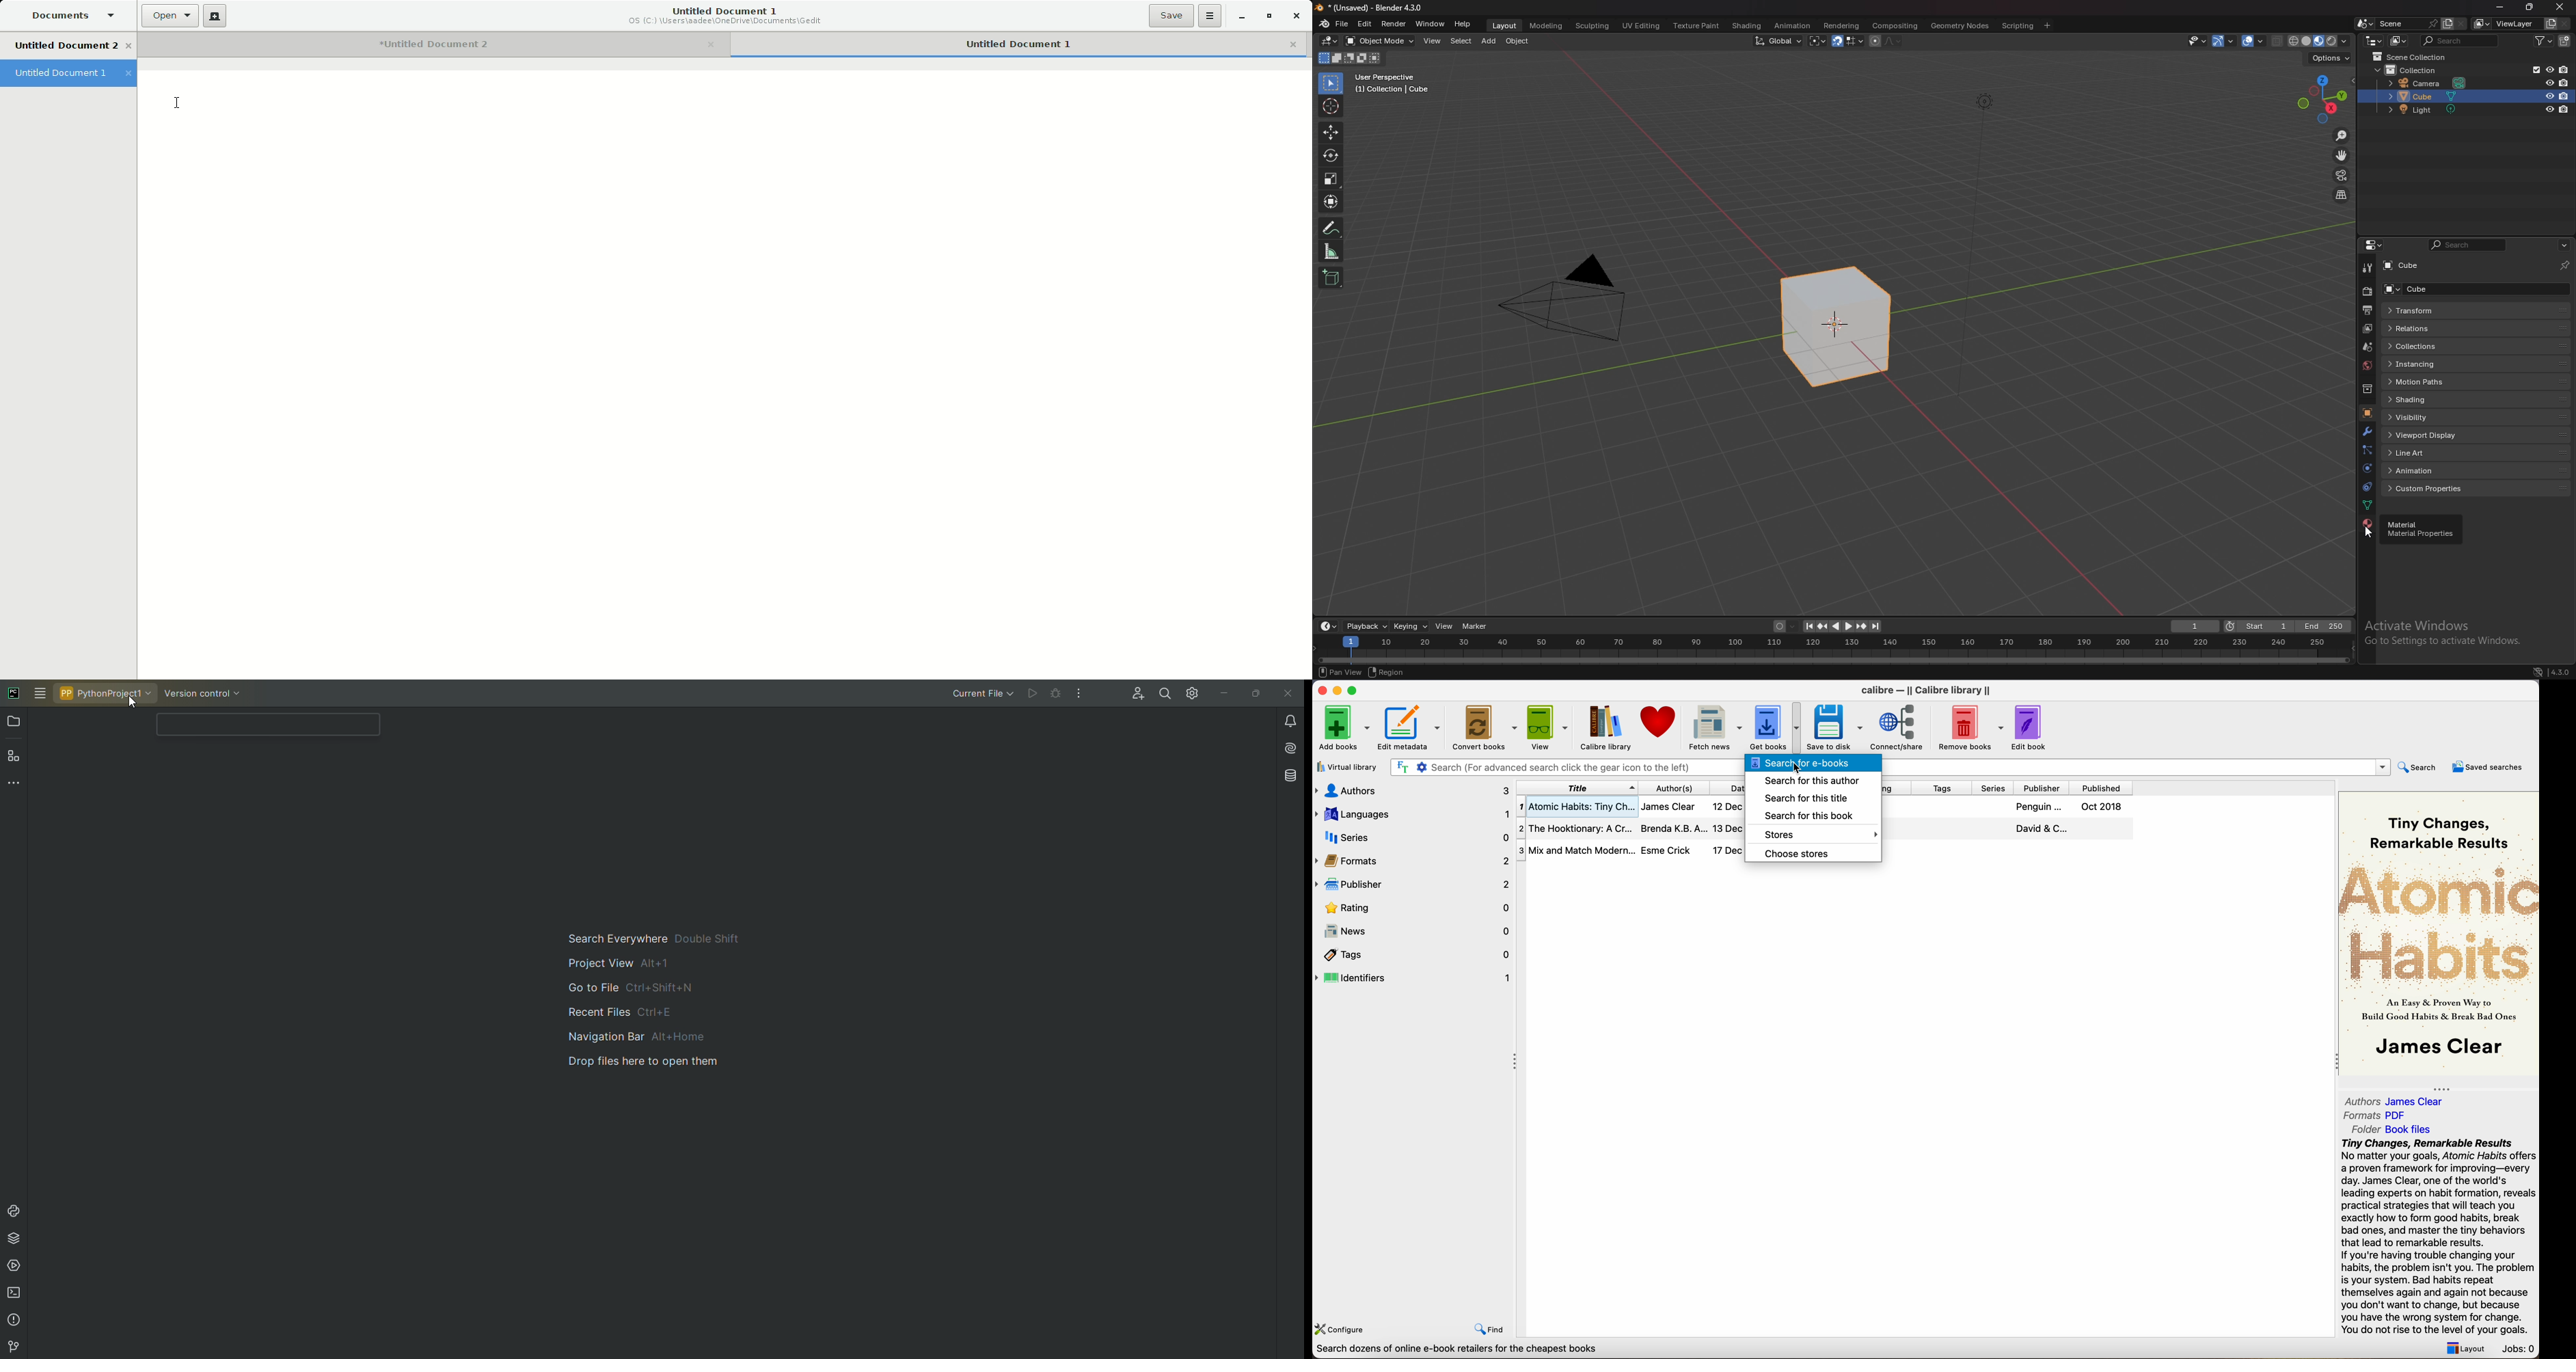 The height and width of the screenshot is (1372, 2576). I want to click on Current file, so click(982, 694).